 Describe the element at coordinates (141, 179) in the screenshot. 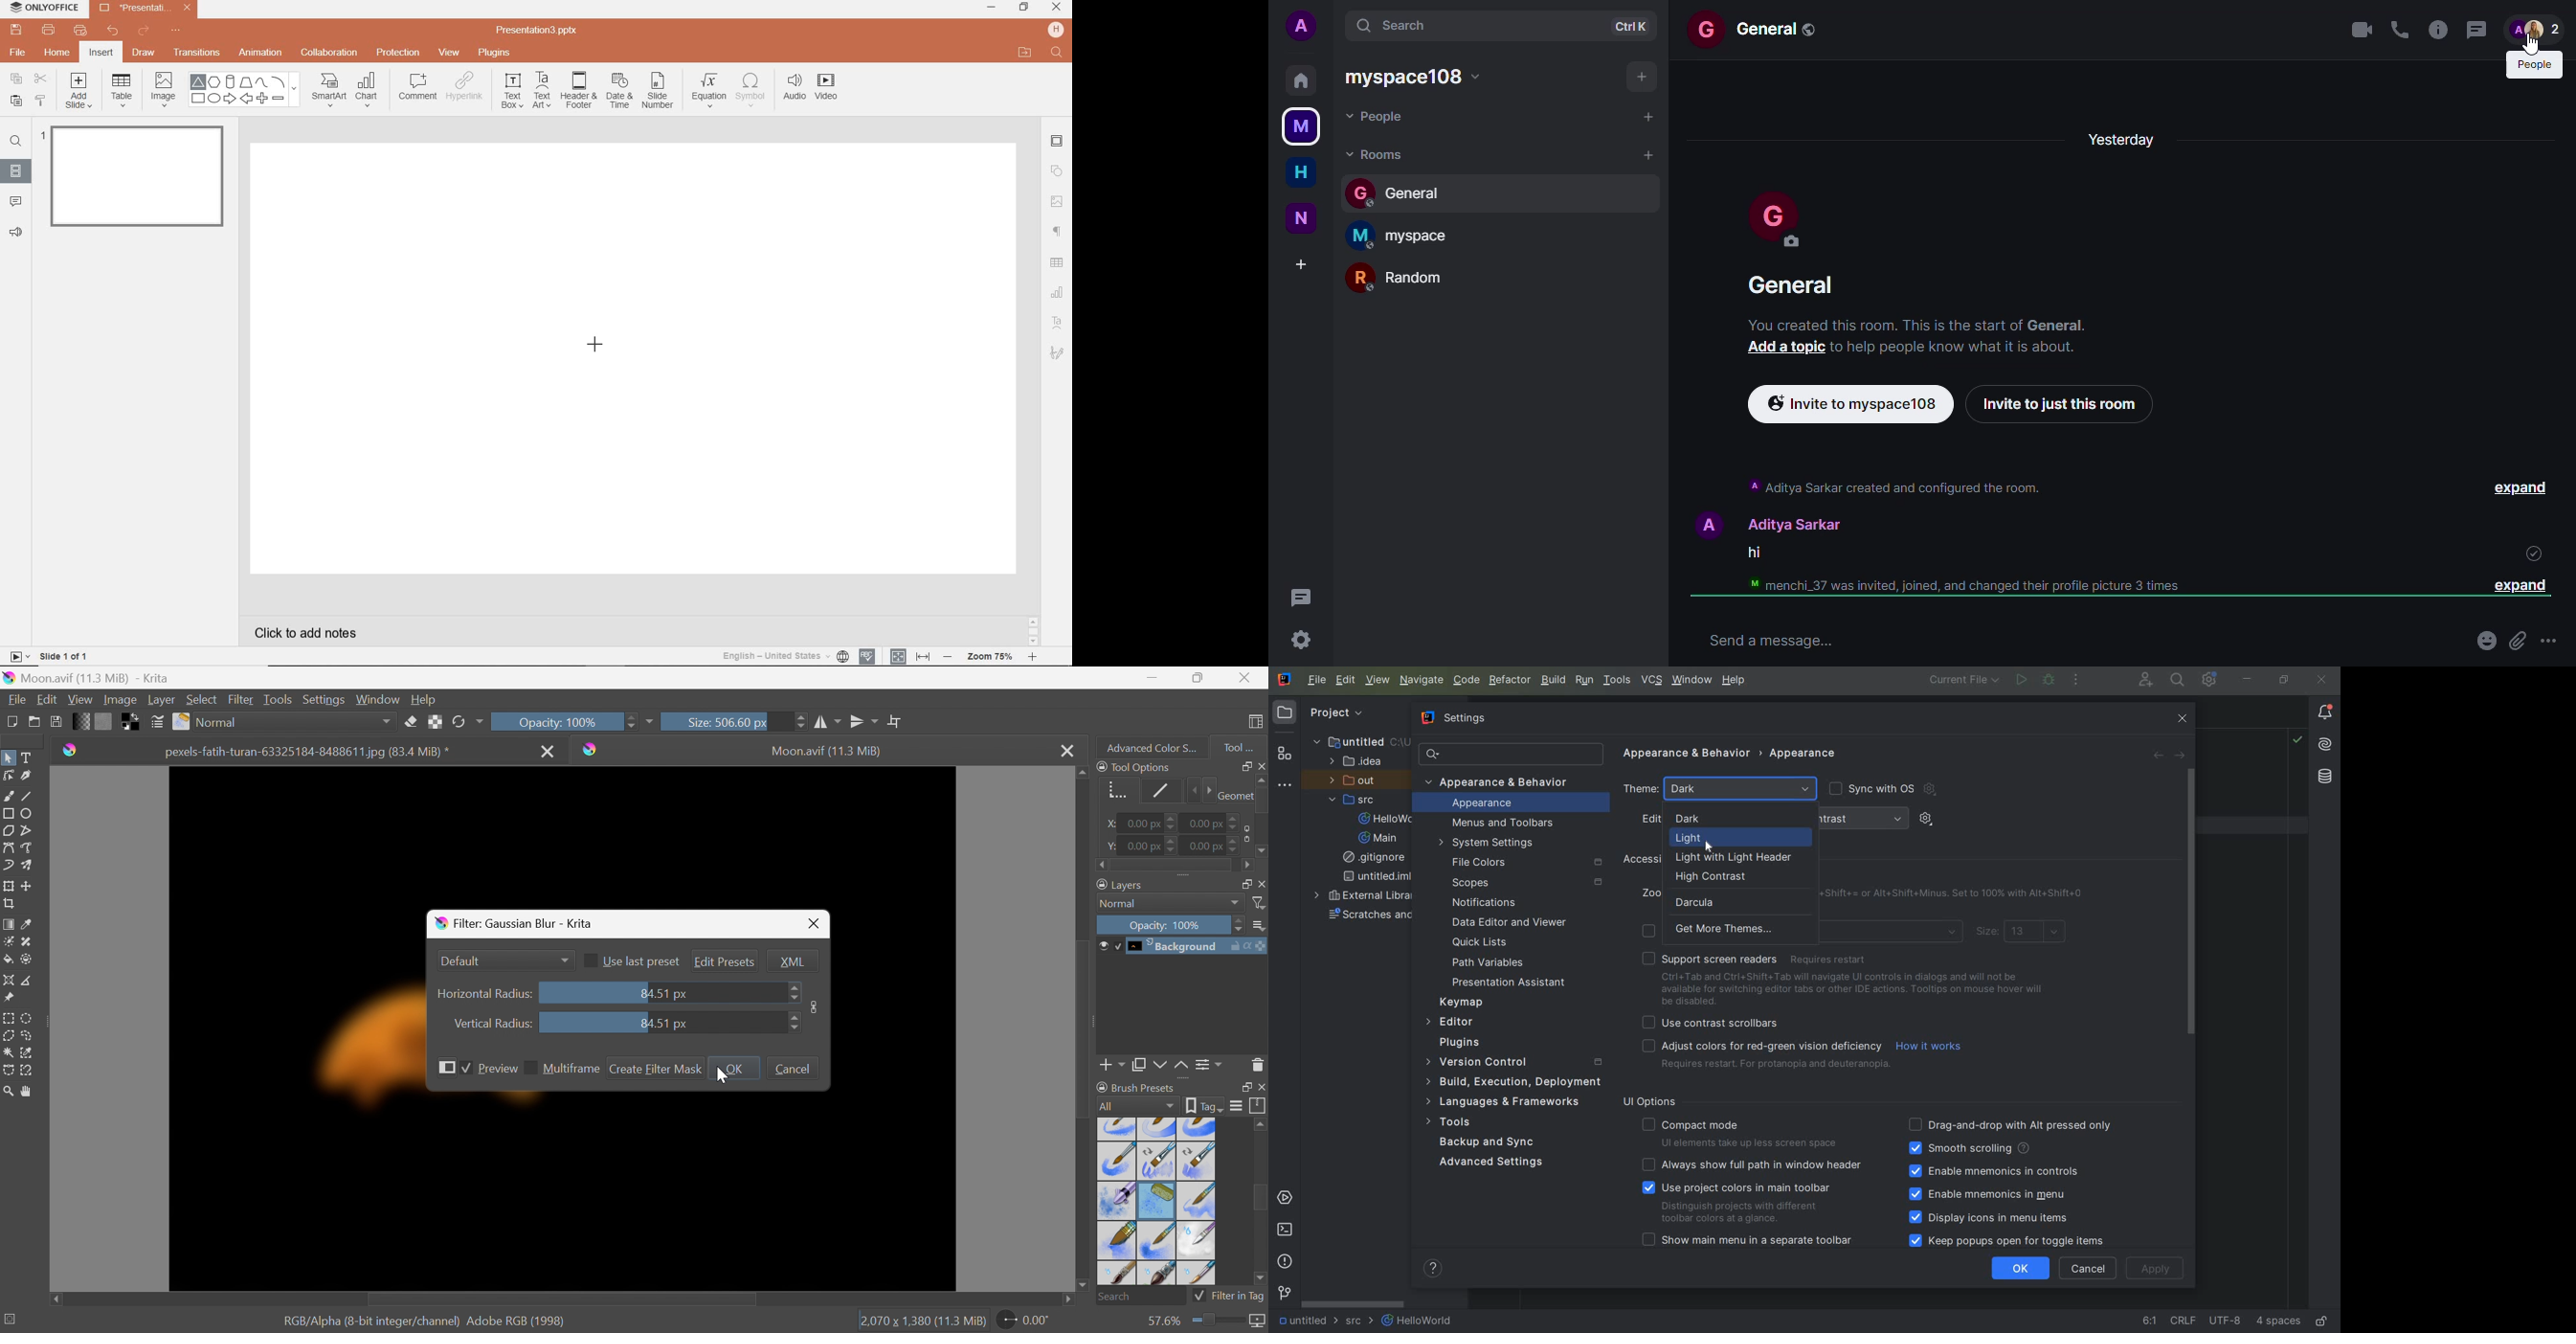

I see `slide 1` at that location.